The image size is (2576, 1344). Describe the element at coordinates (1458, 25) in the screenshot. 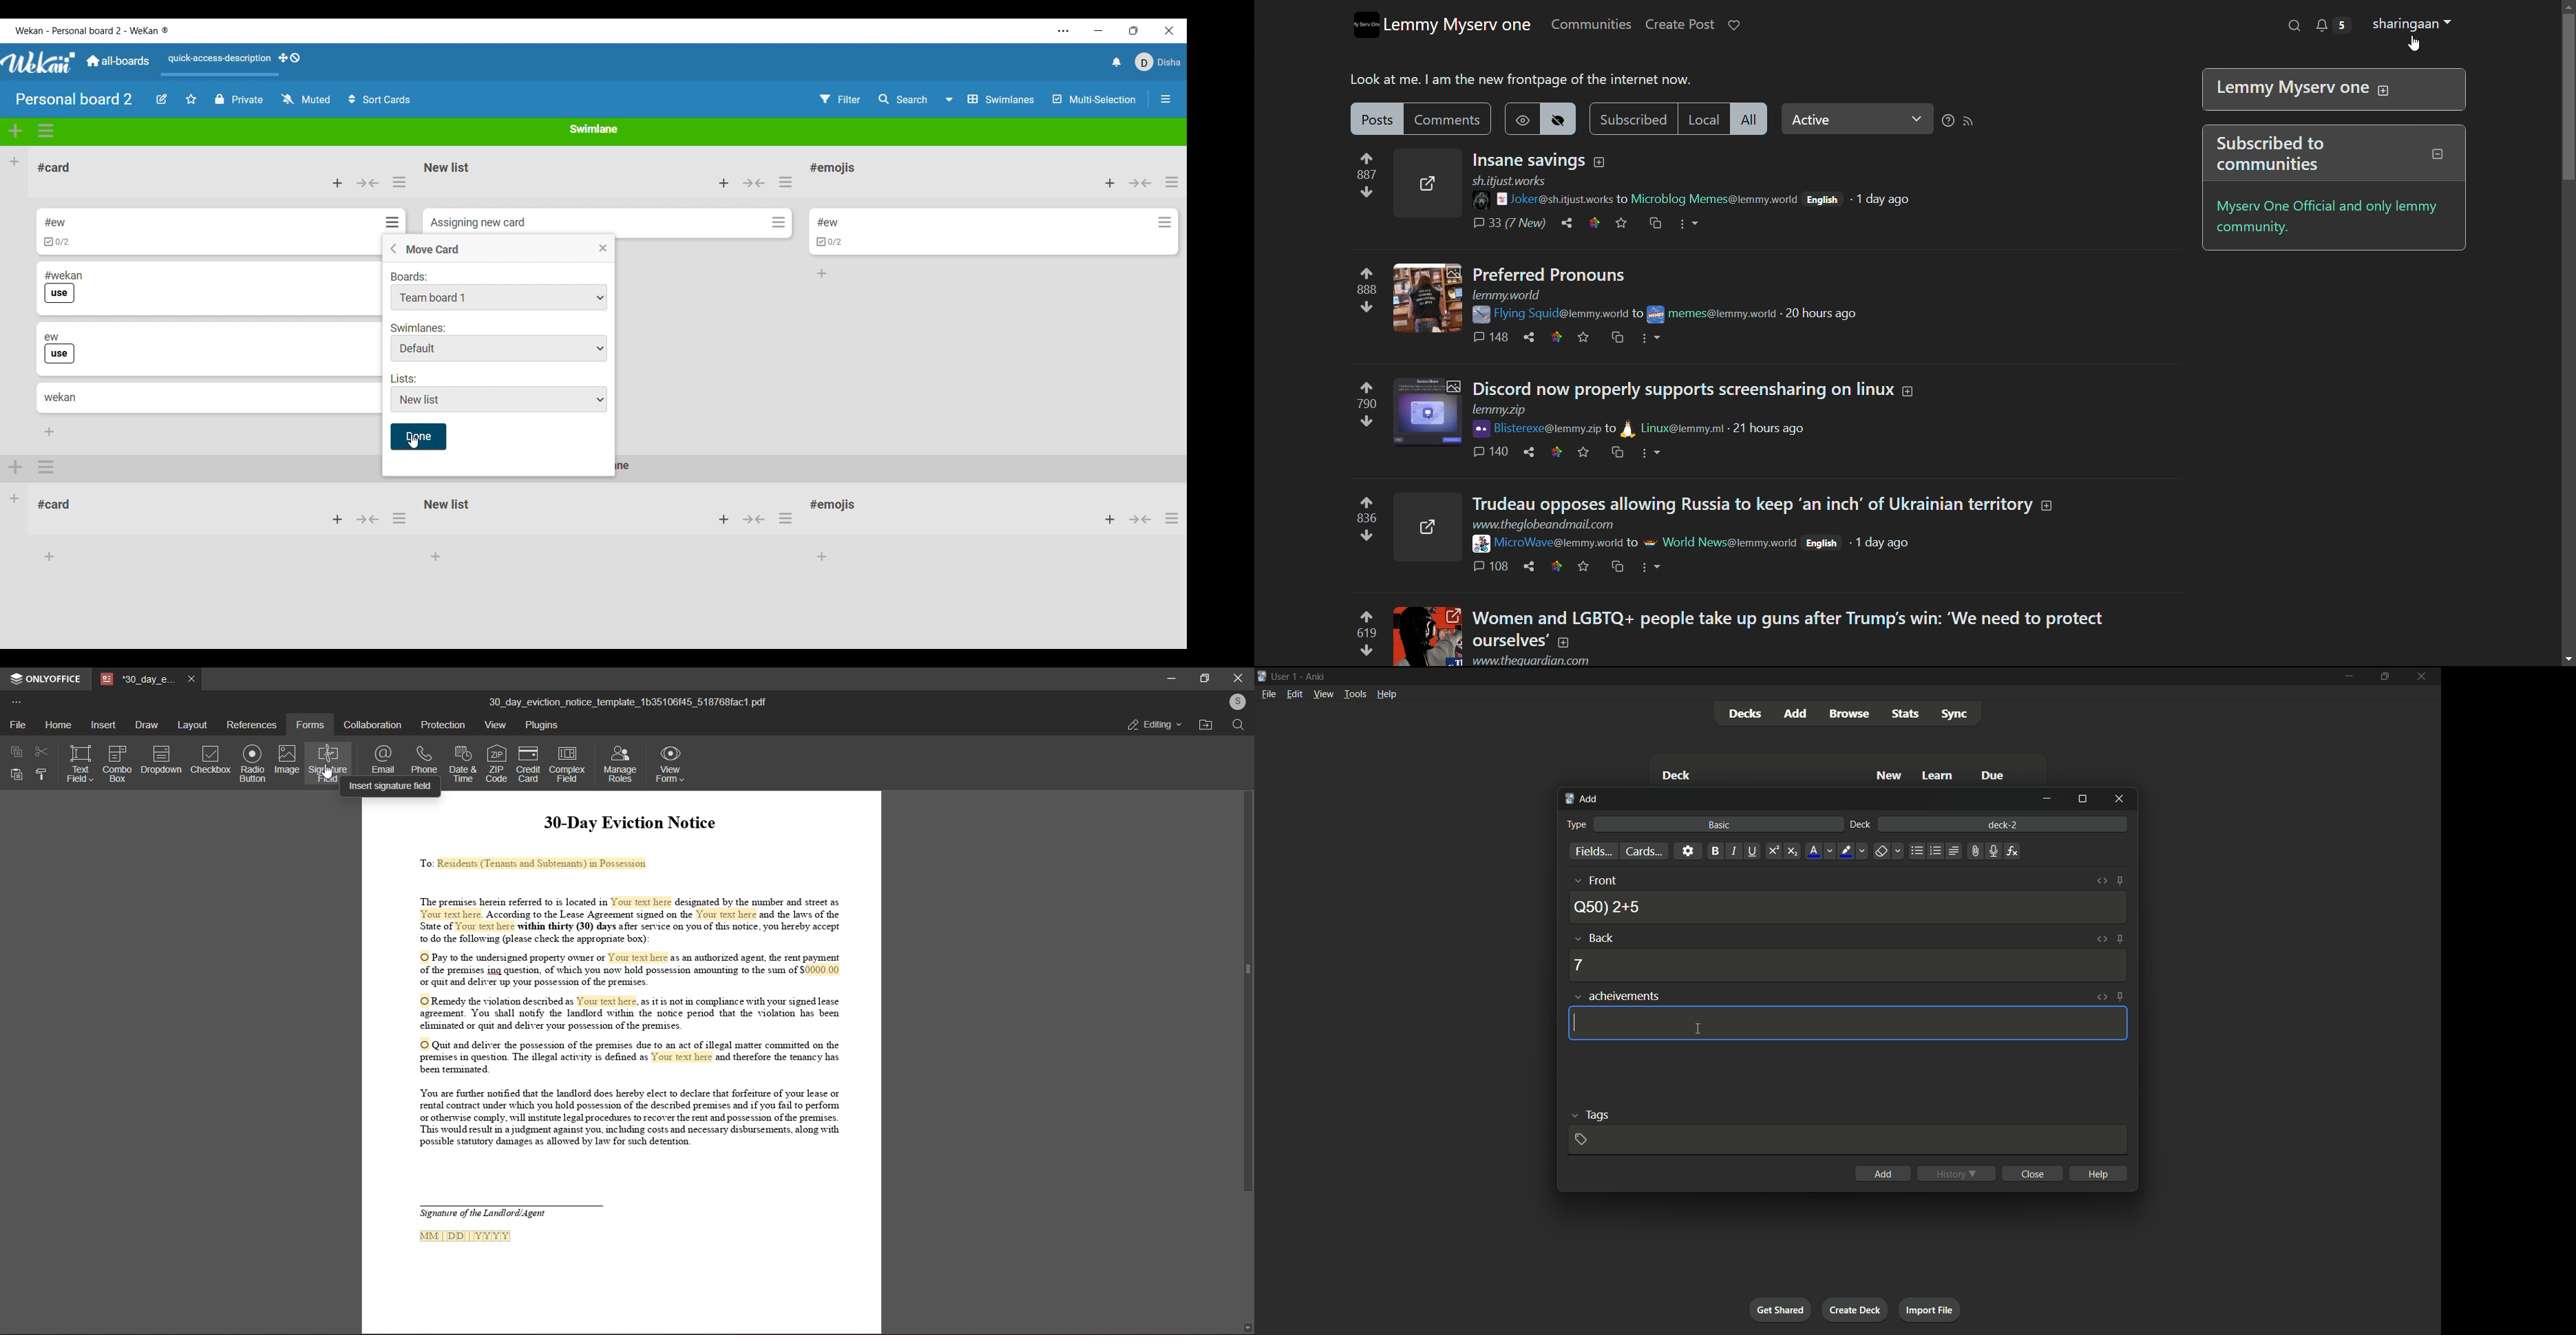

I see `lemmy myserv one` at that location.